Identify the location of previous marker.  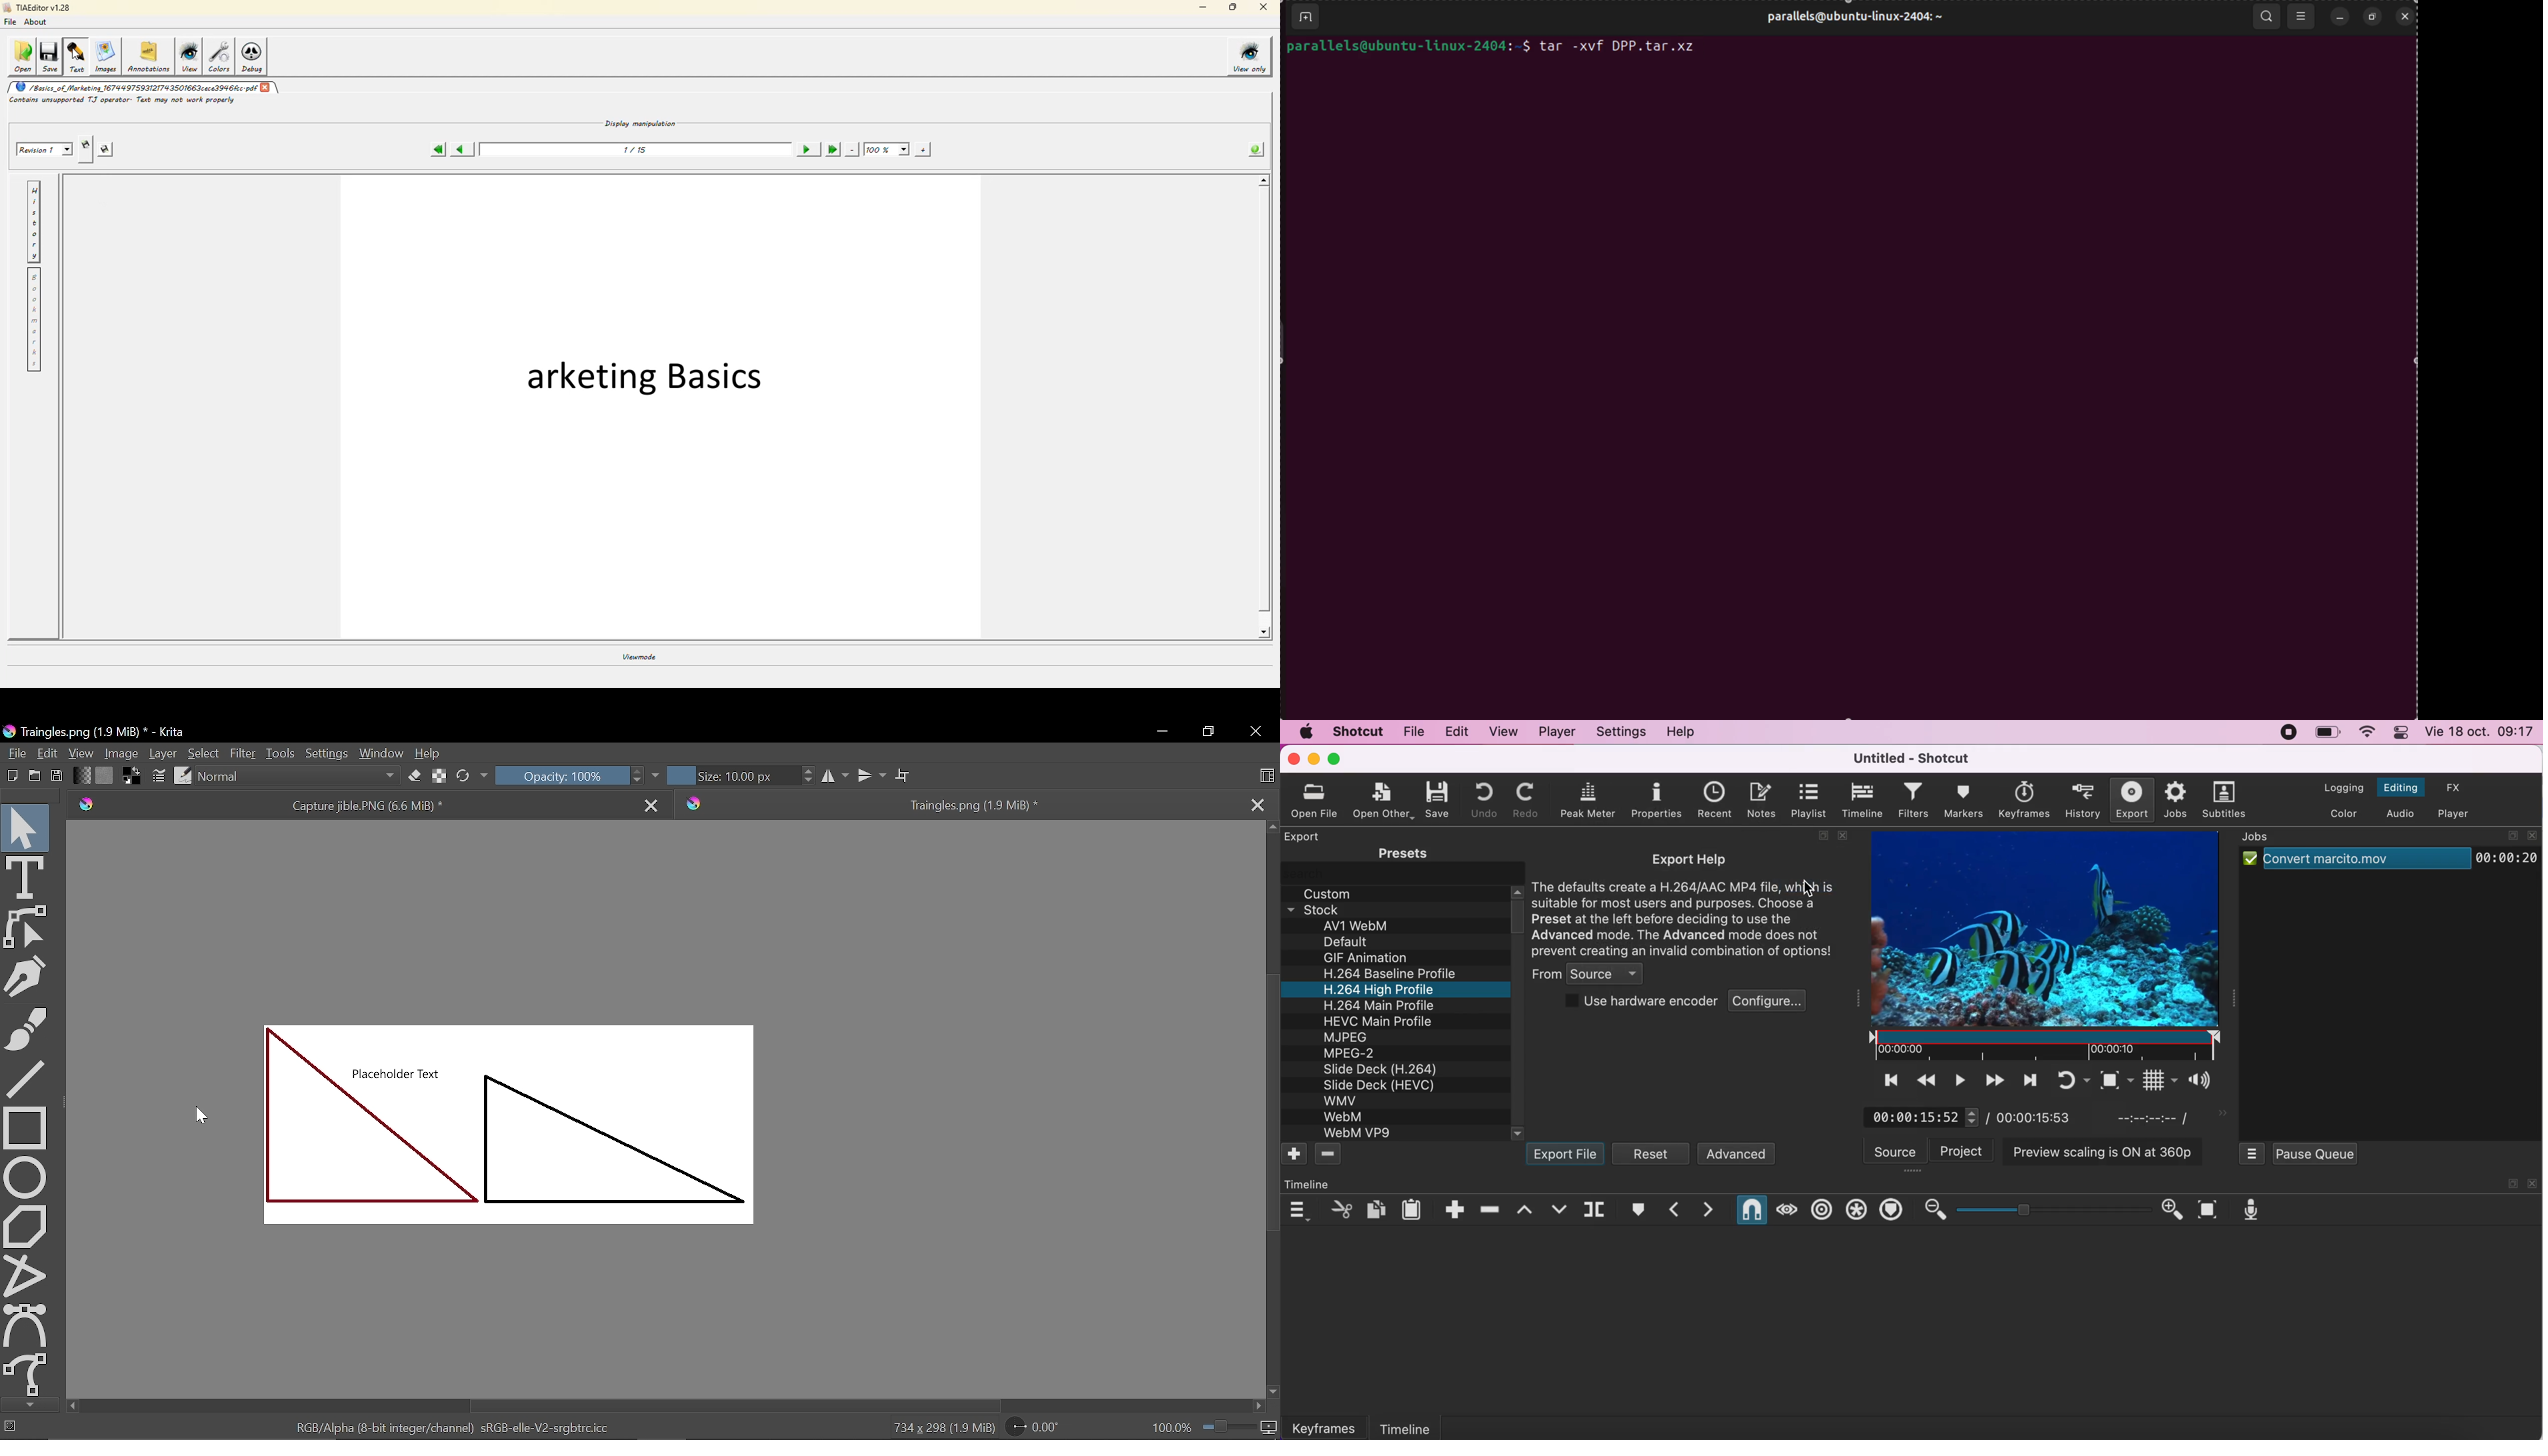
(1672, 1210).